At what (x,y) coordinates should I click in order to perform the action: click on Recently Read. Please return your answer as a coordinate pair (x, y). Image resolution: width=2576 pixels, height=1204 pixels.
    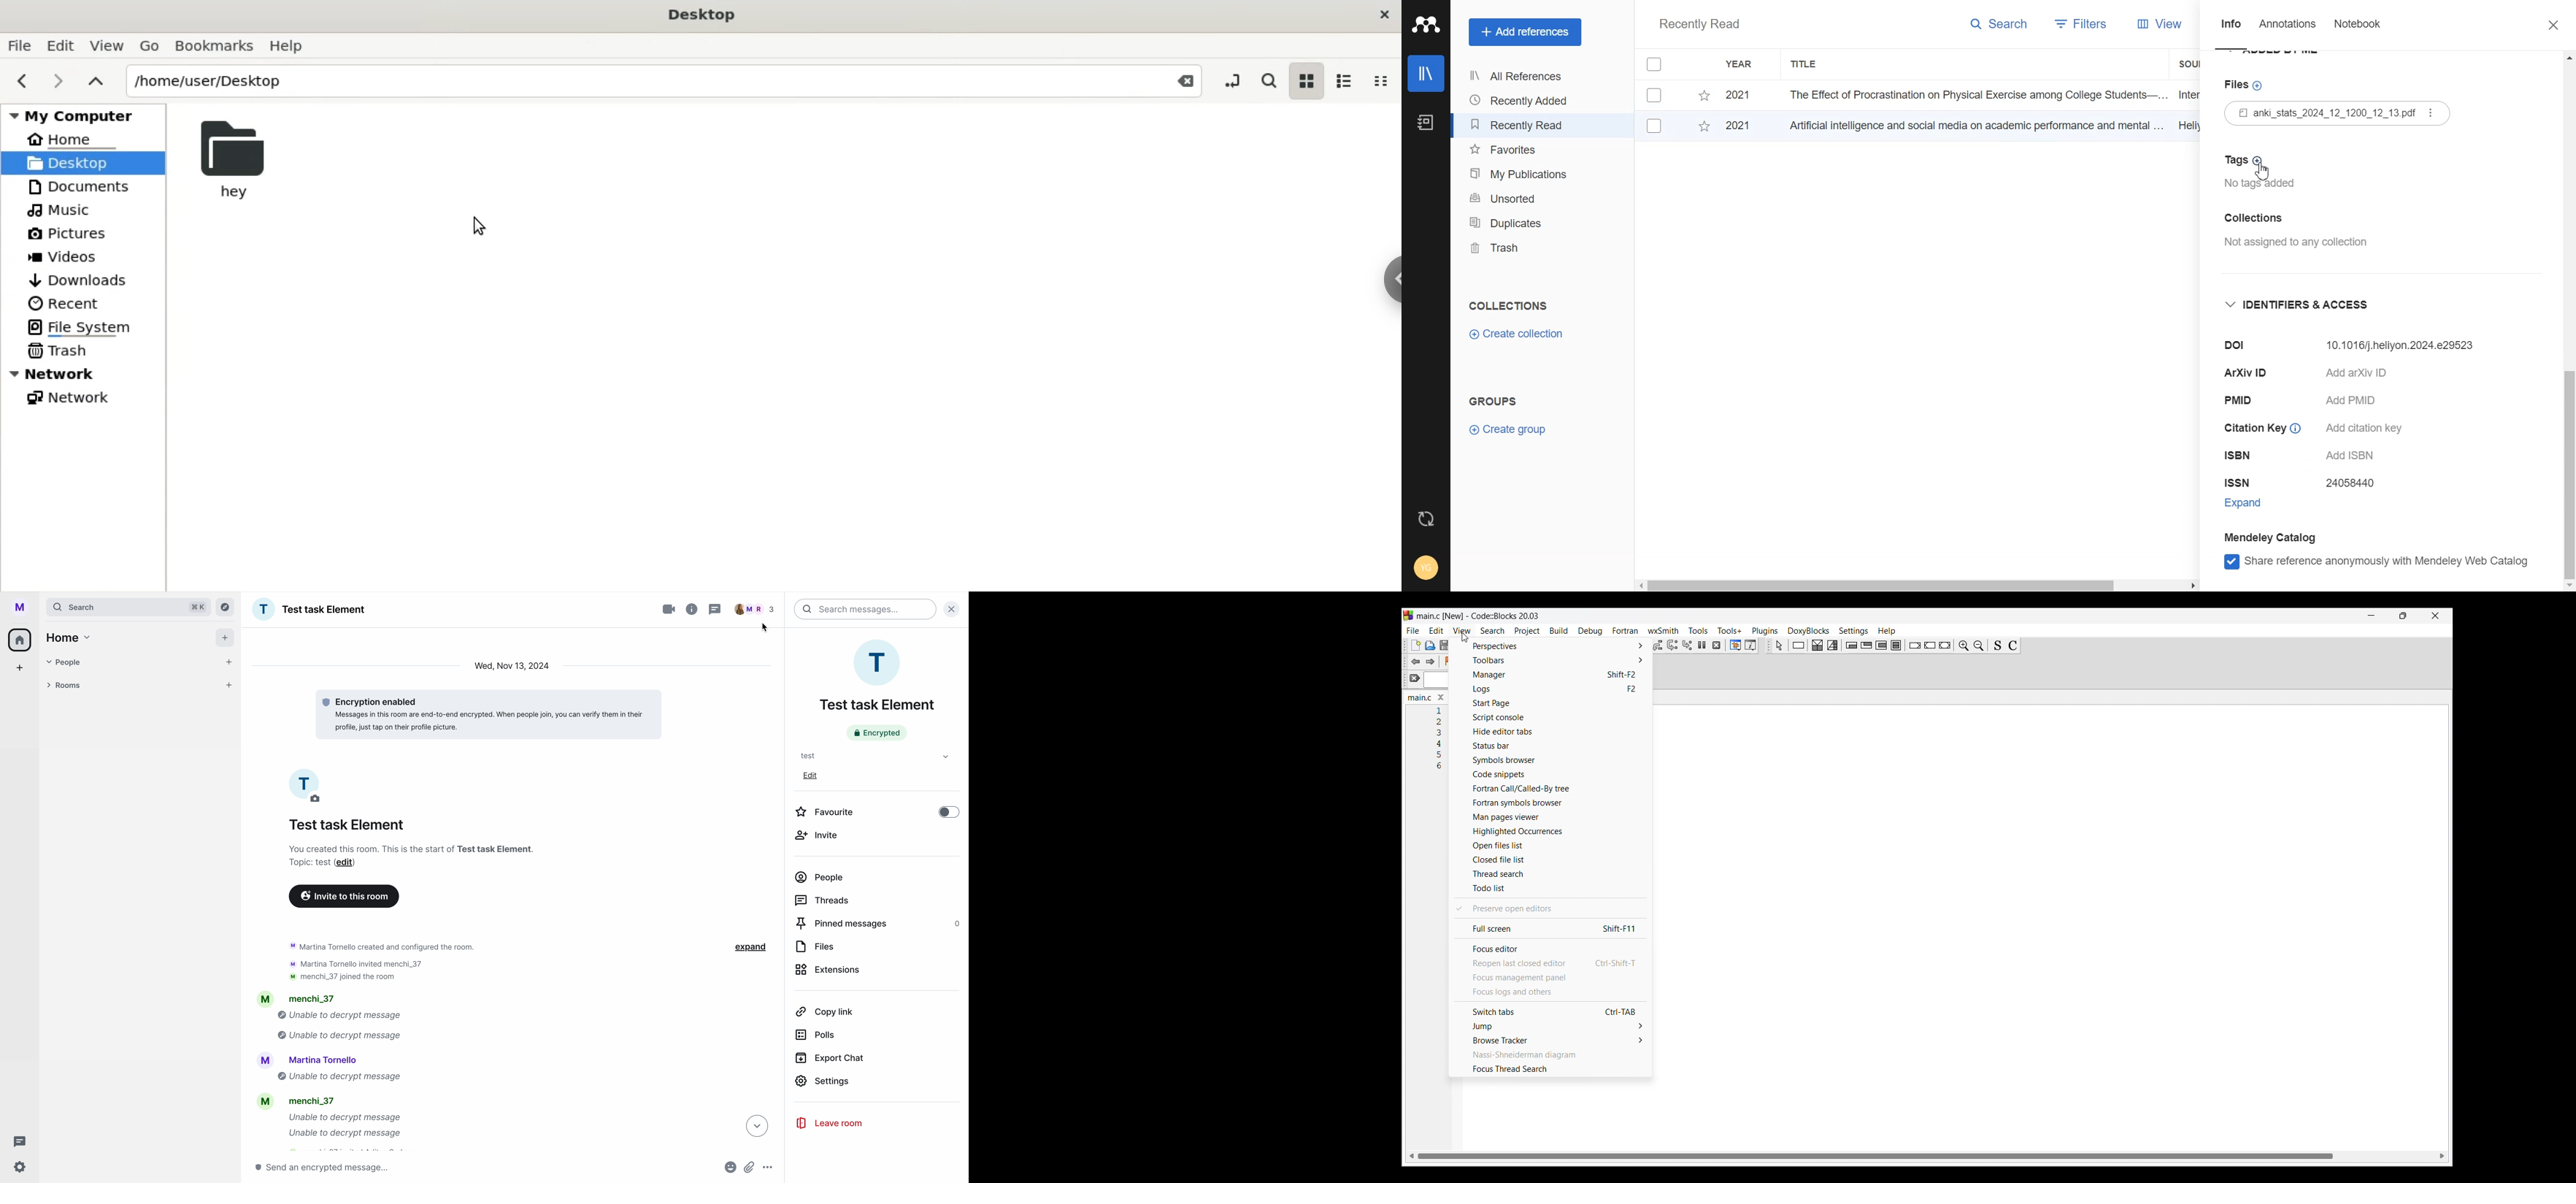
    Looking at the image, I should click on (1521, 125).